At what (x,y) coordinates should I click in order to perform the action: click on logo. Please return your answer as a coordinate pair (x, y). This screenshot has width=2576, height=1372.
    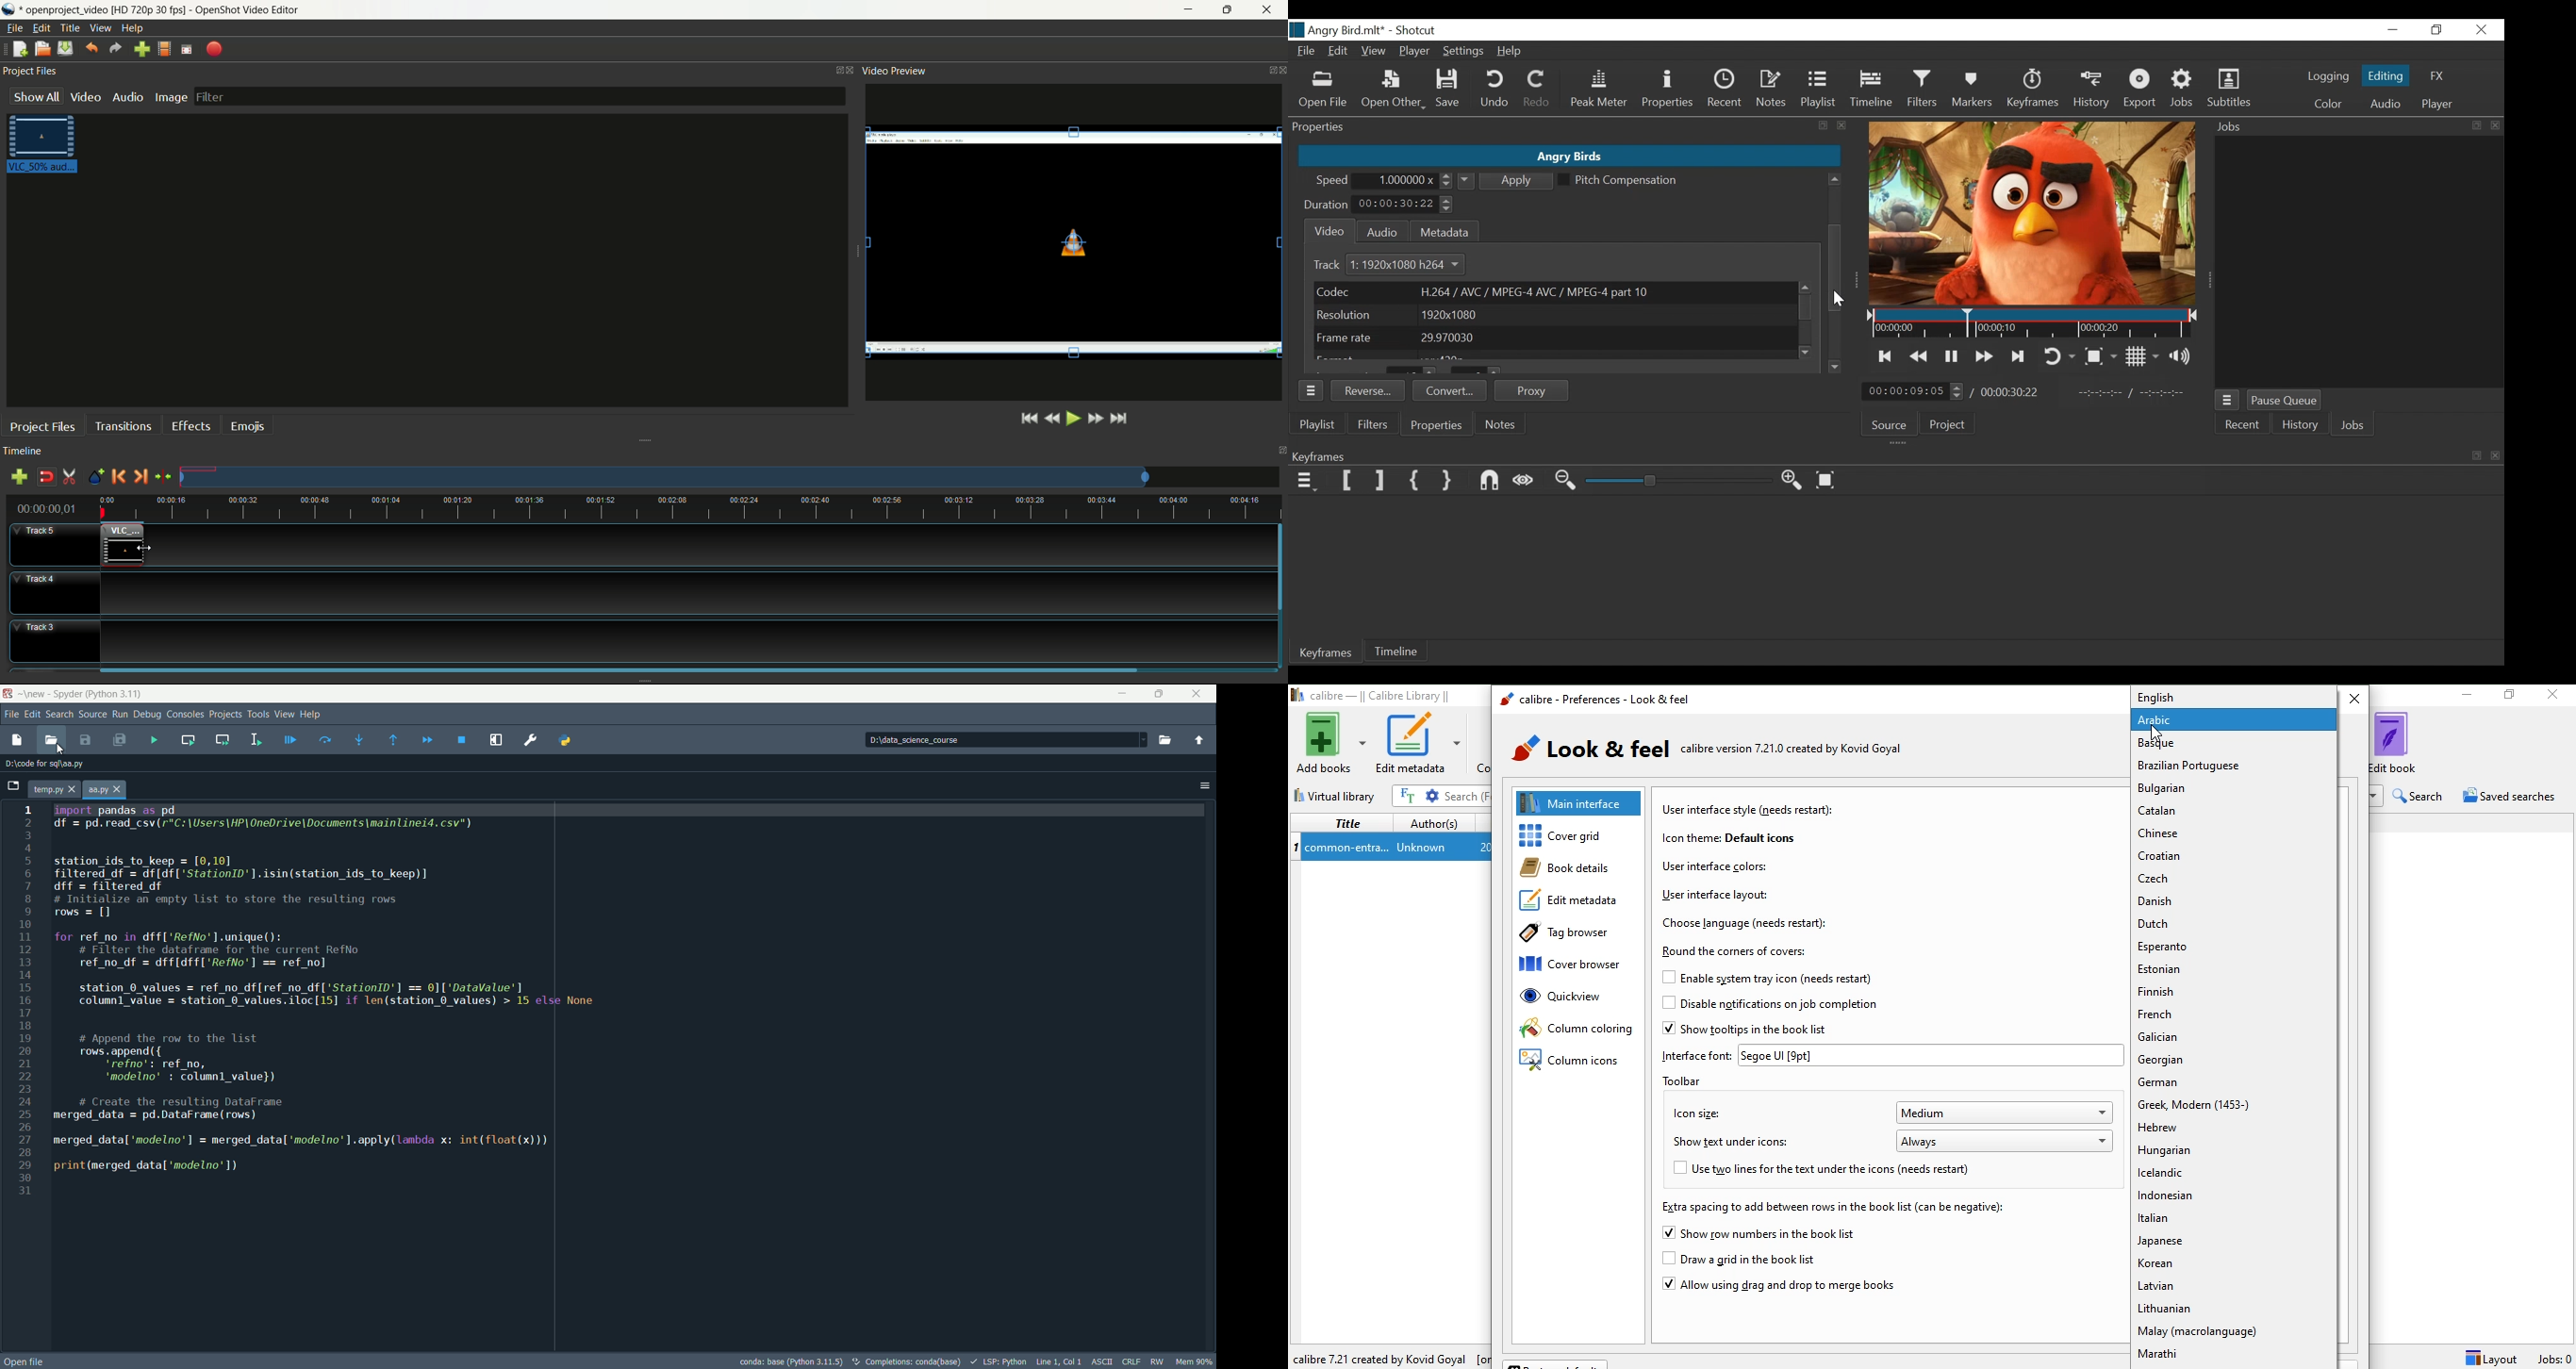
    Looking at the image, I should click on (10, 9).